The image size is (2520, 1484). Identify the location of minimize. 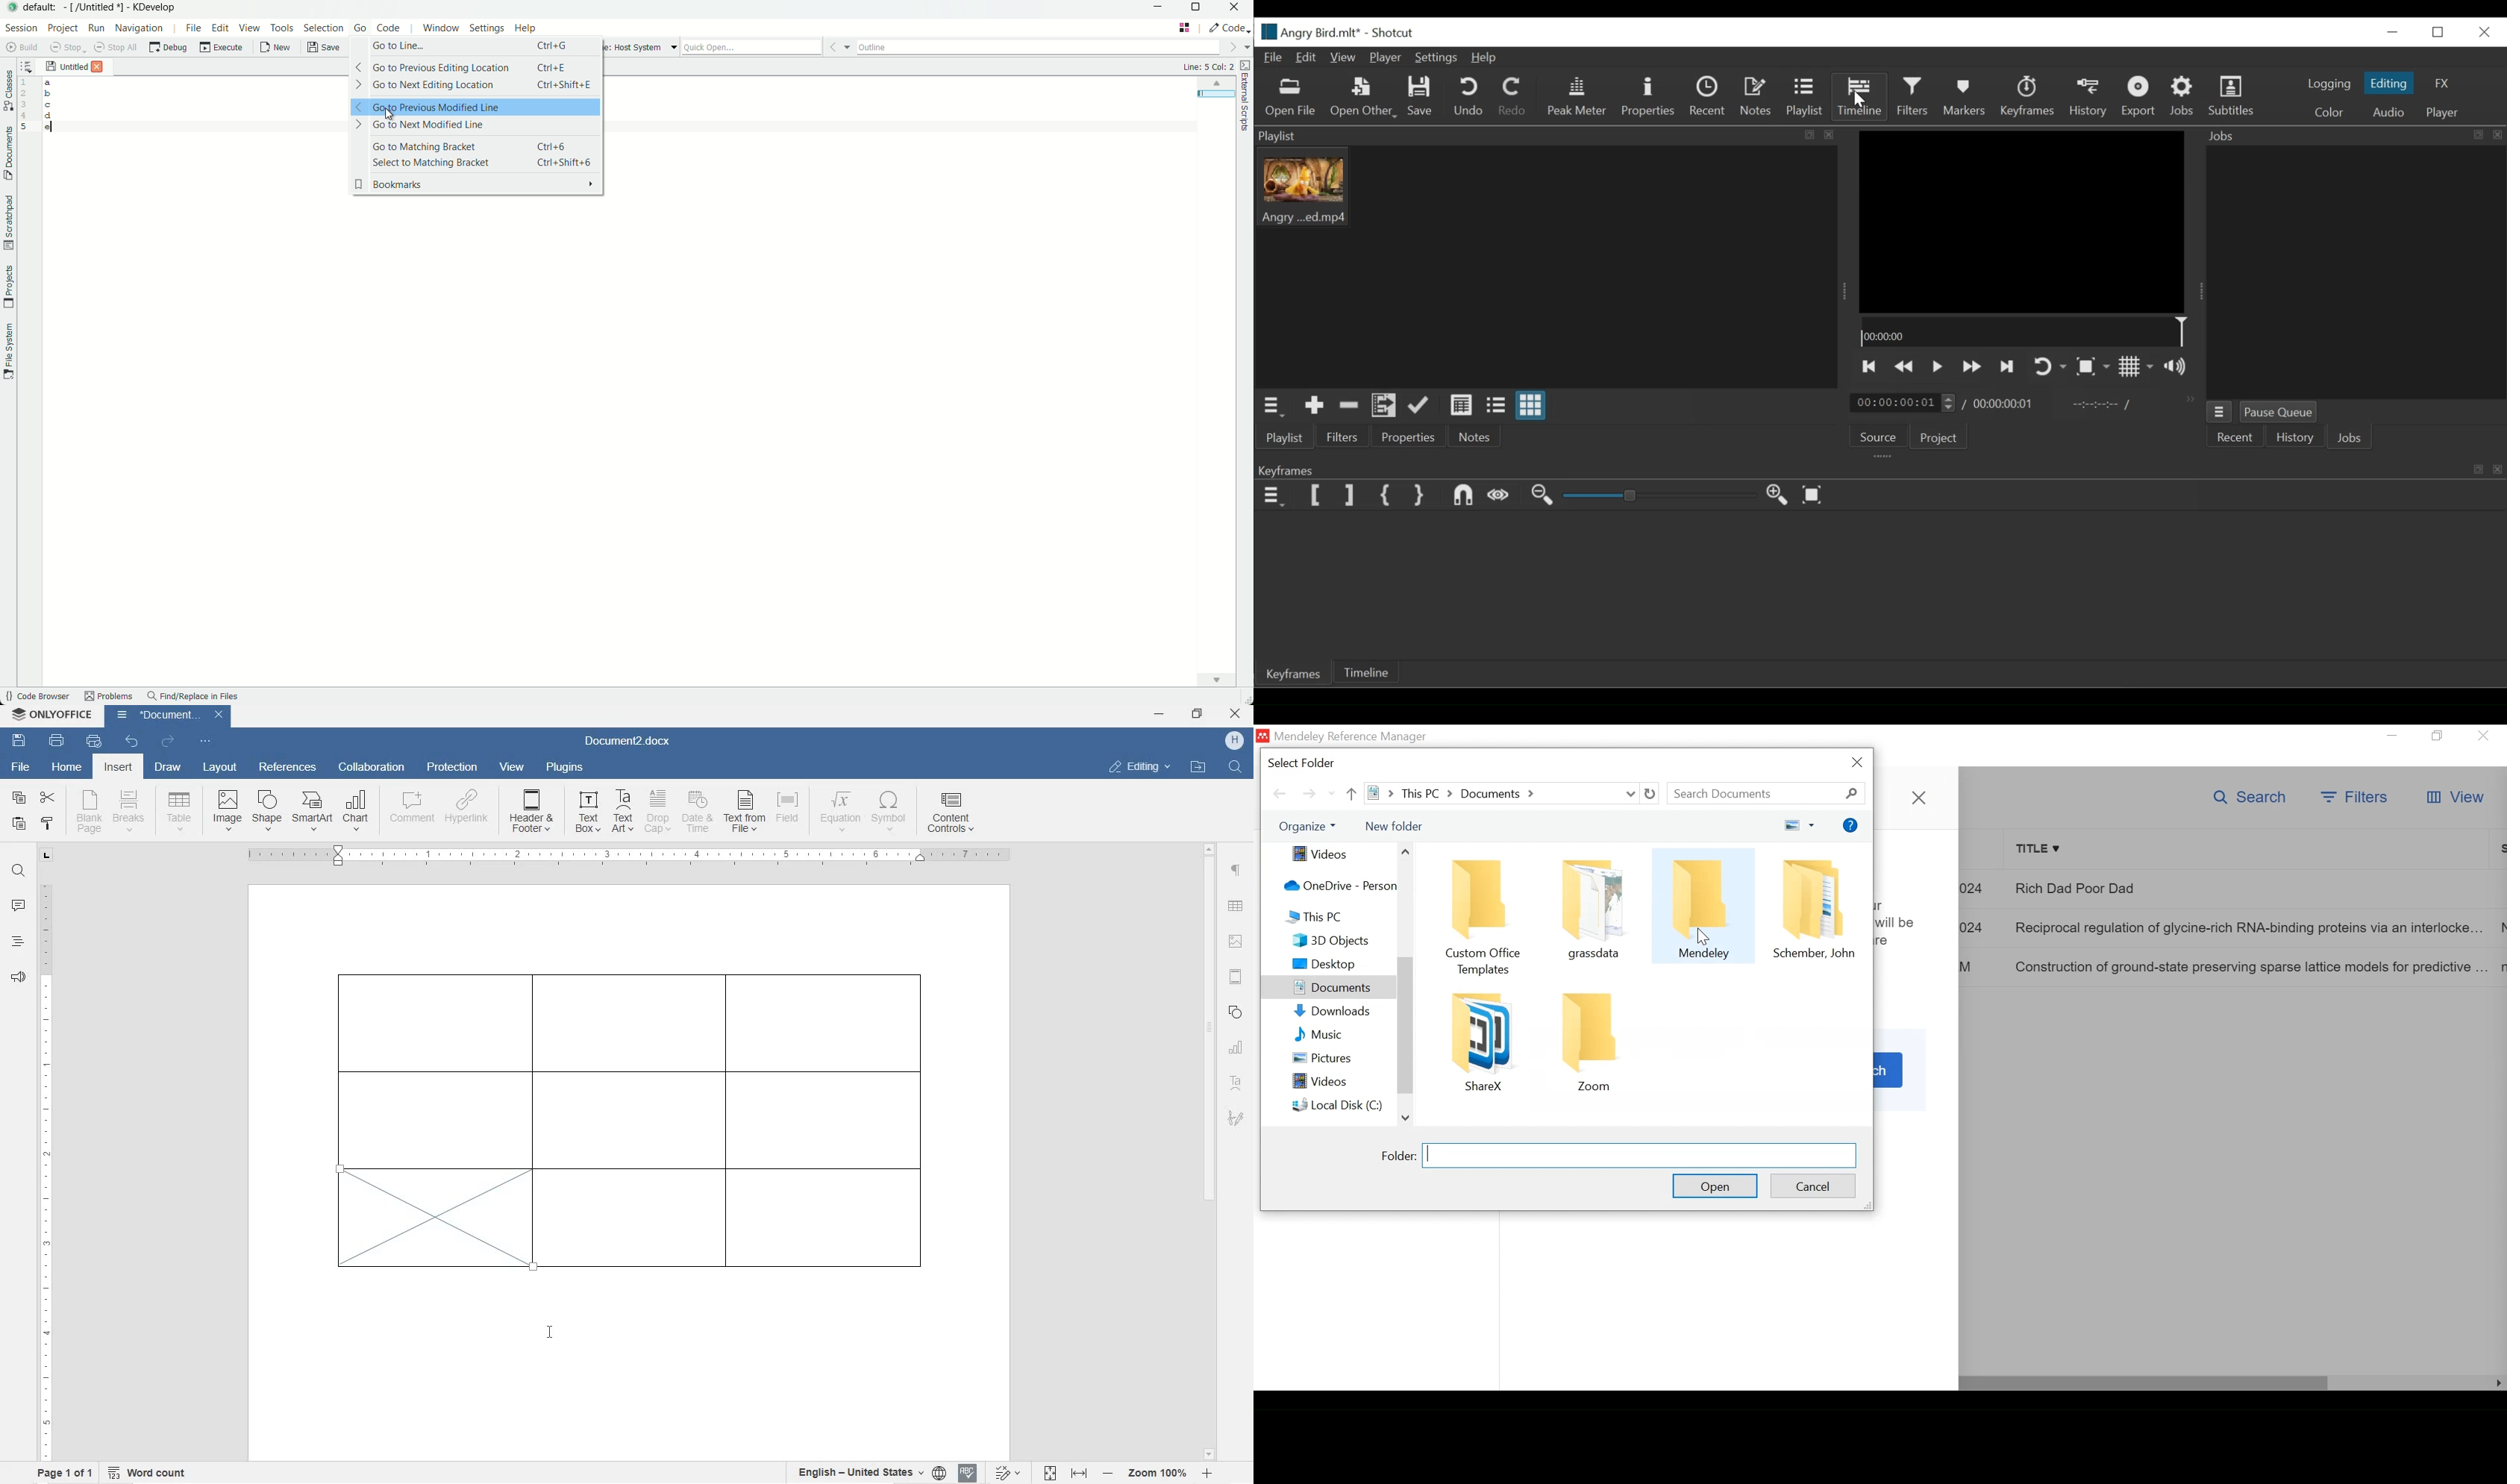
(2393, 734).